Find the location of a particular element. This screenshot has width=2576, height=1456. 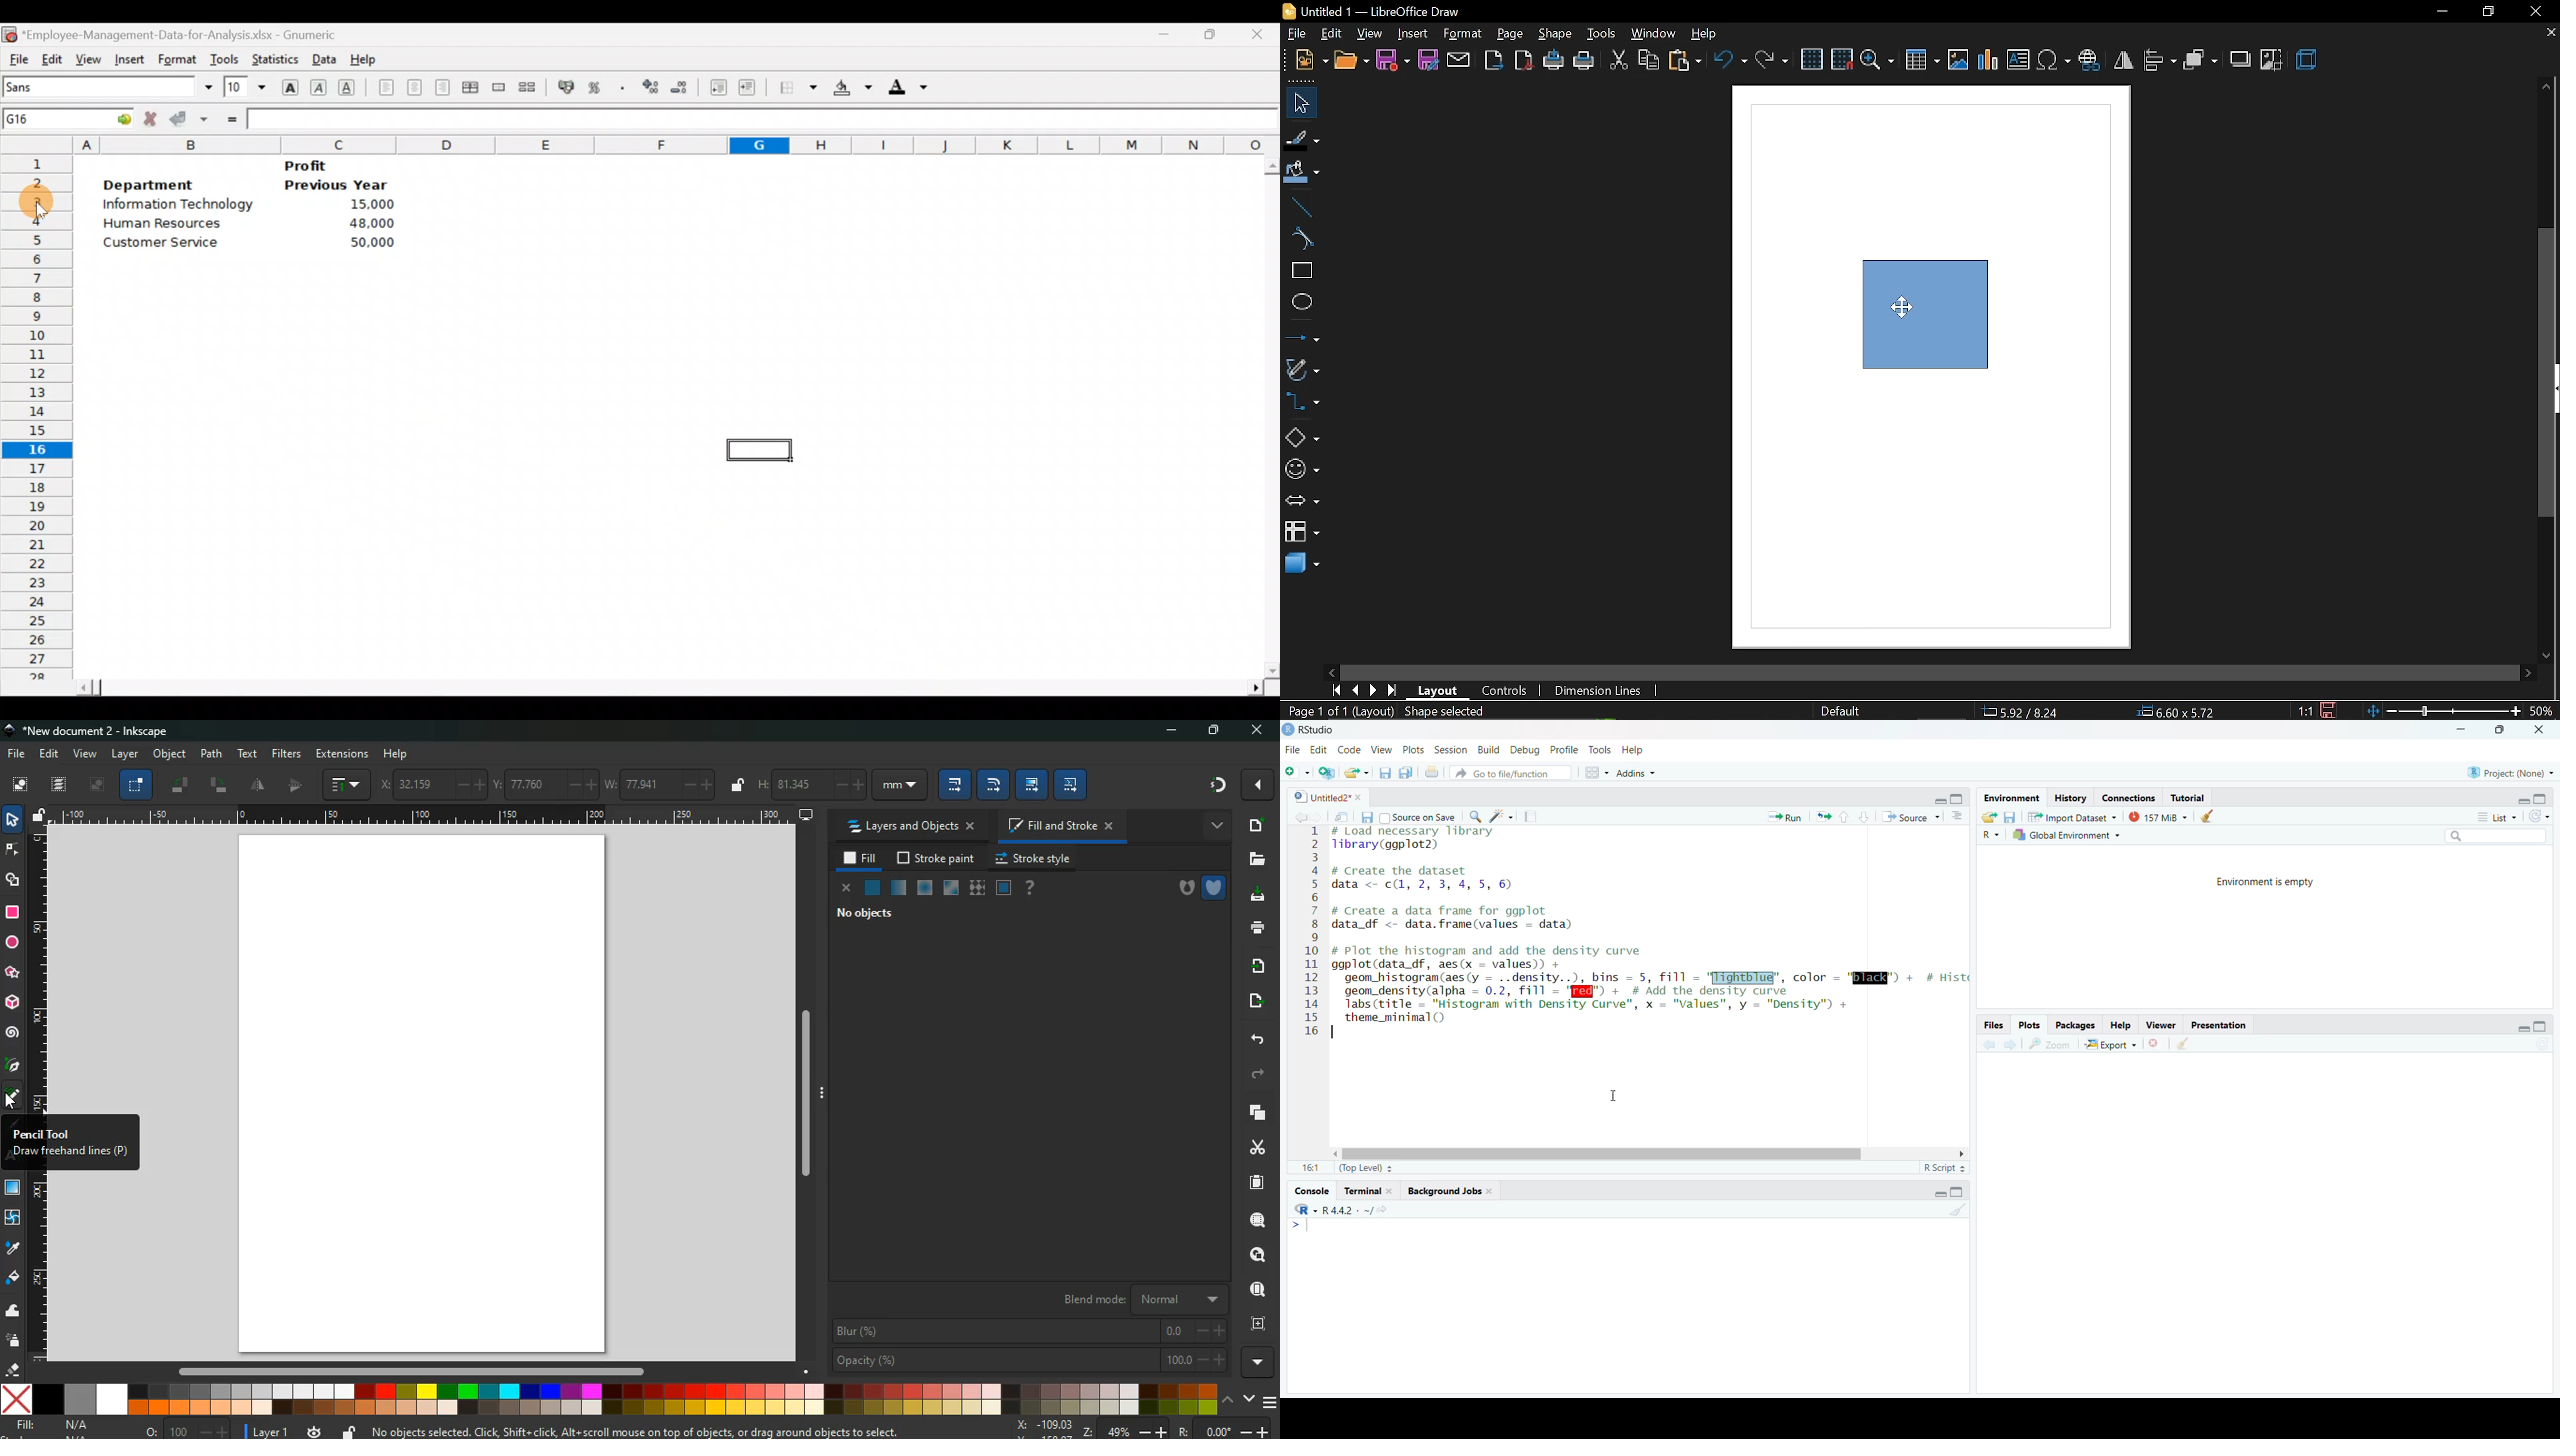

Enter formula is located at coordinates (231, 118).